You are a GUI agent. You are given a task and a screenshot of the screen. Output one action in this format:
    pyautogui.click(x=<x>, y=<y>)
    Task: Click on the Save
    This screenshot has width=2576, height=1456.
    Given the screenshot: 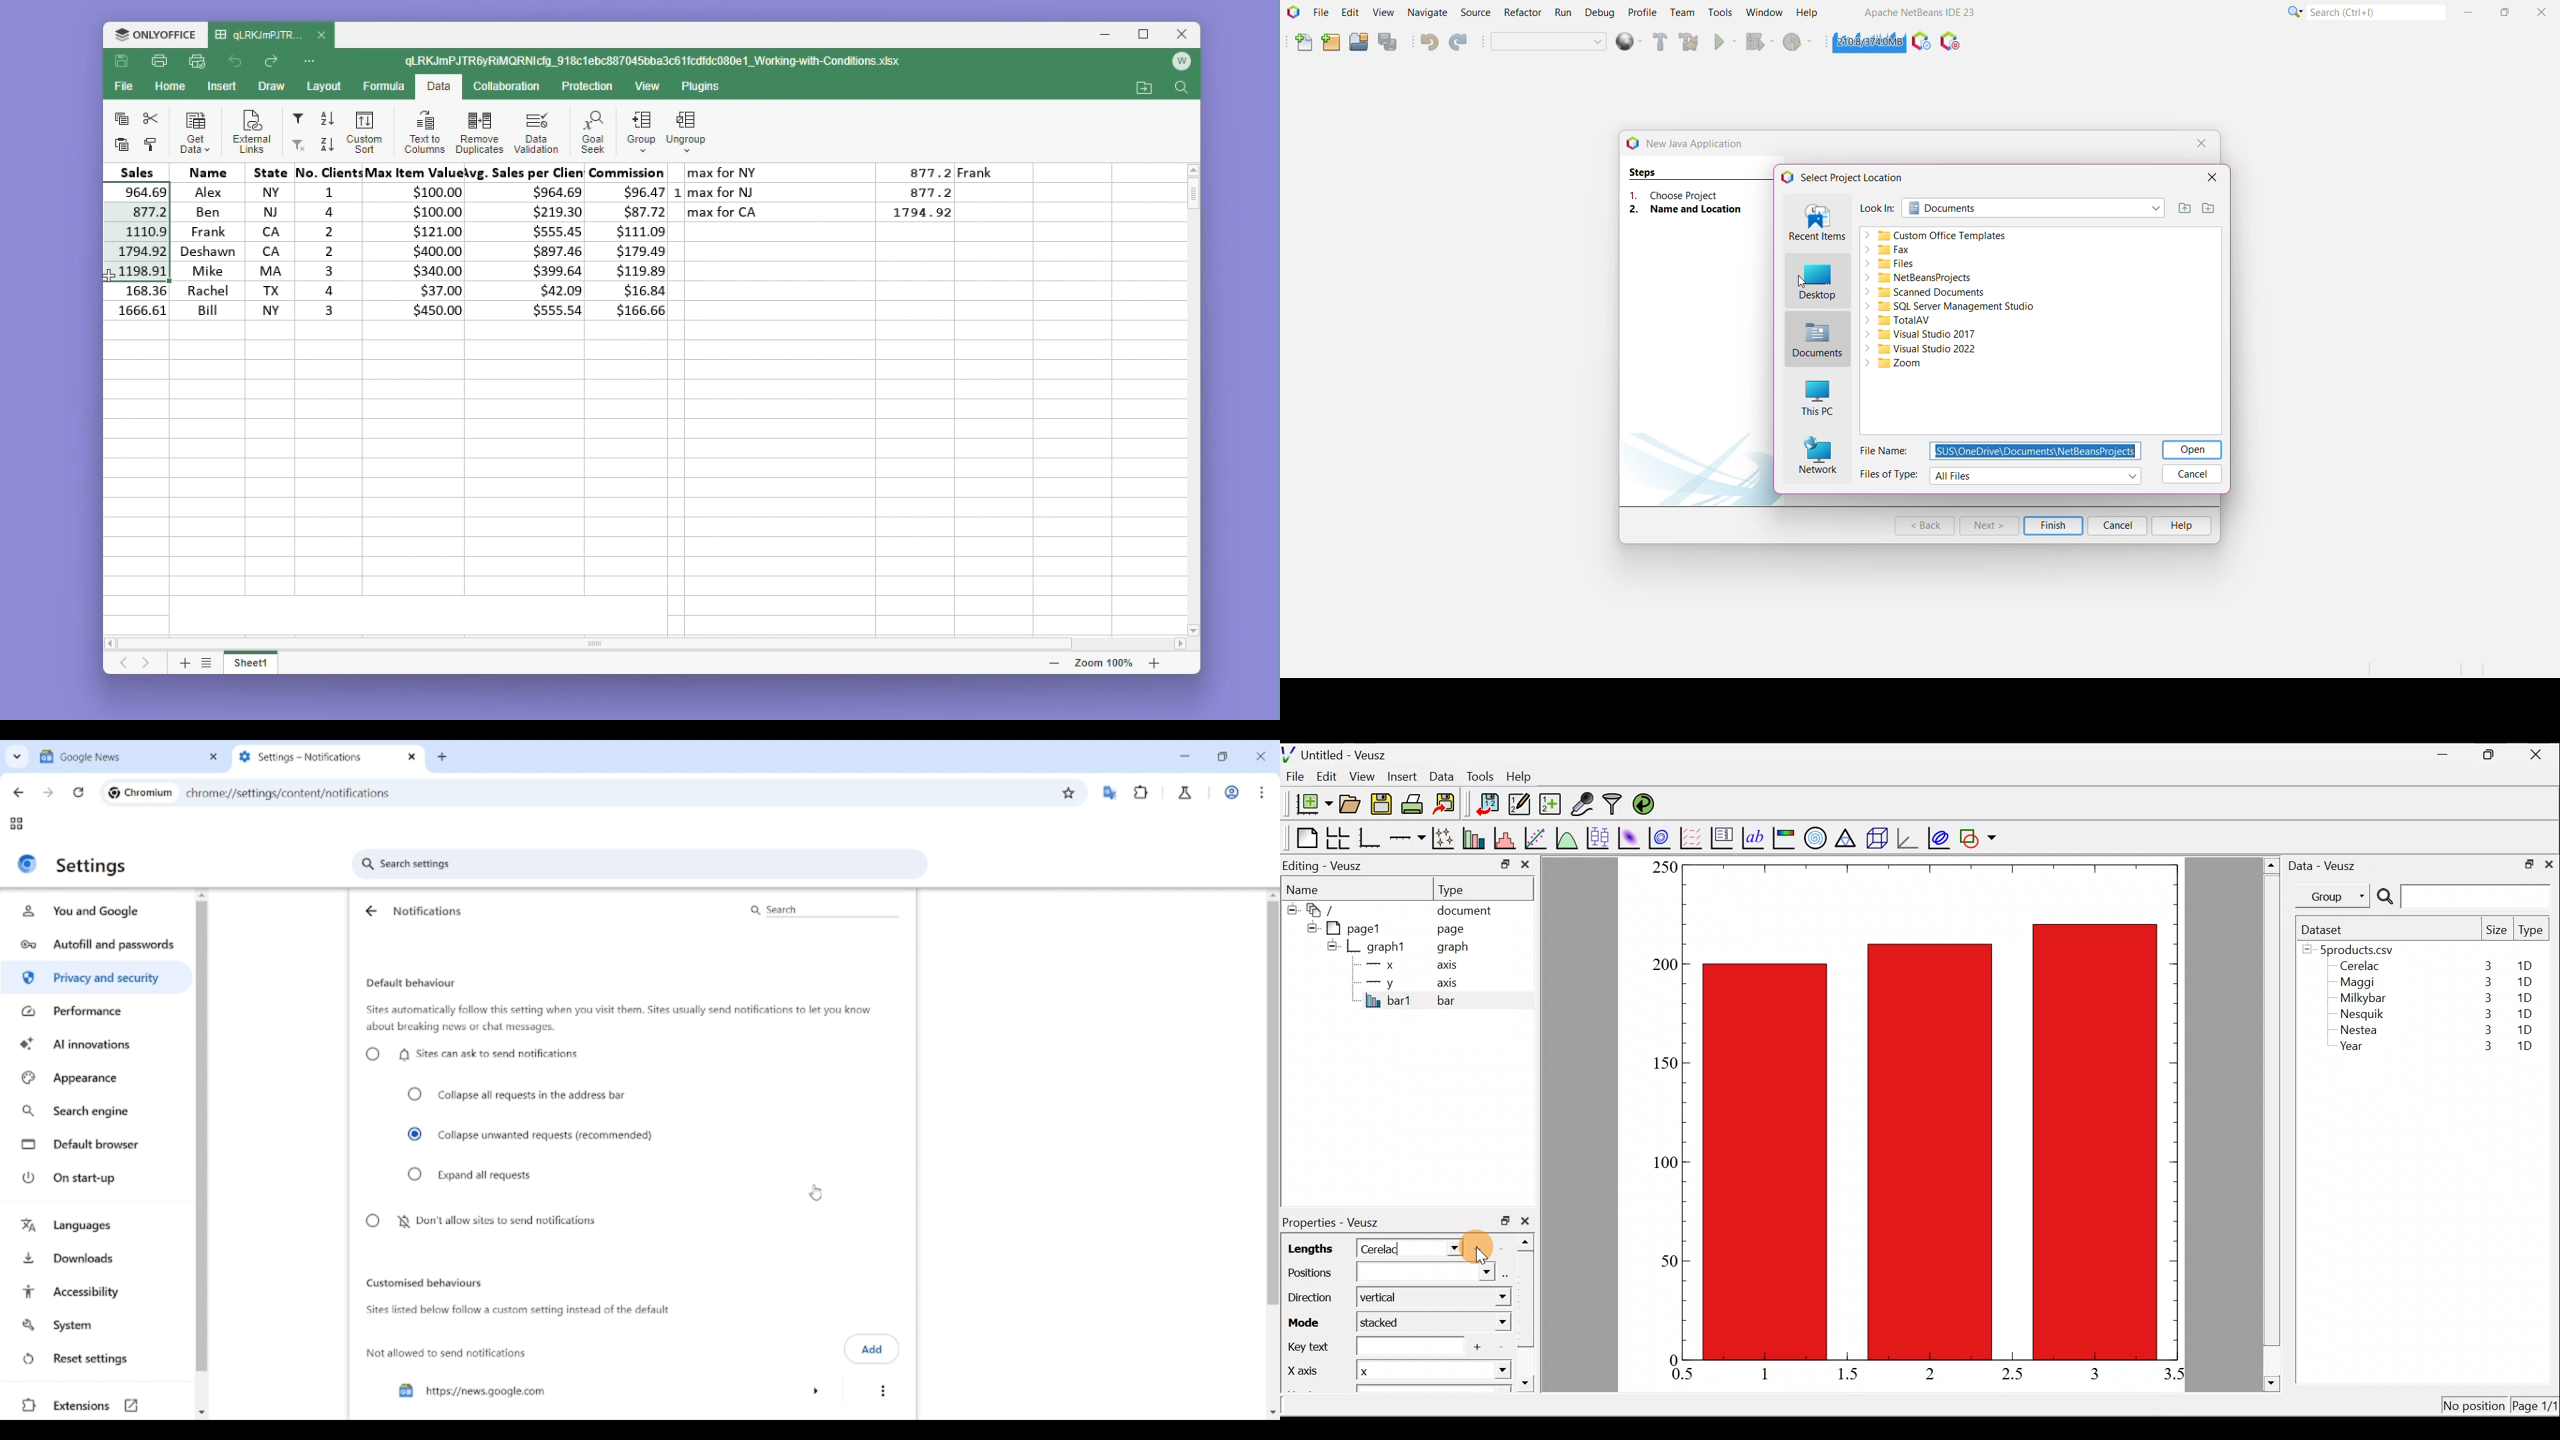 What is the action you would take?
    pyautogui.click(x=122, y=62)
    